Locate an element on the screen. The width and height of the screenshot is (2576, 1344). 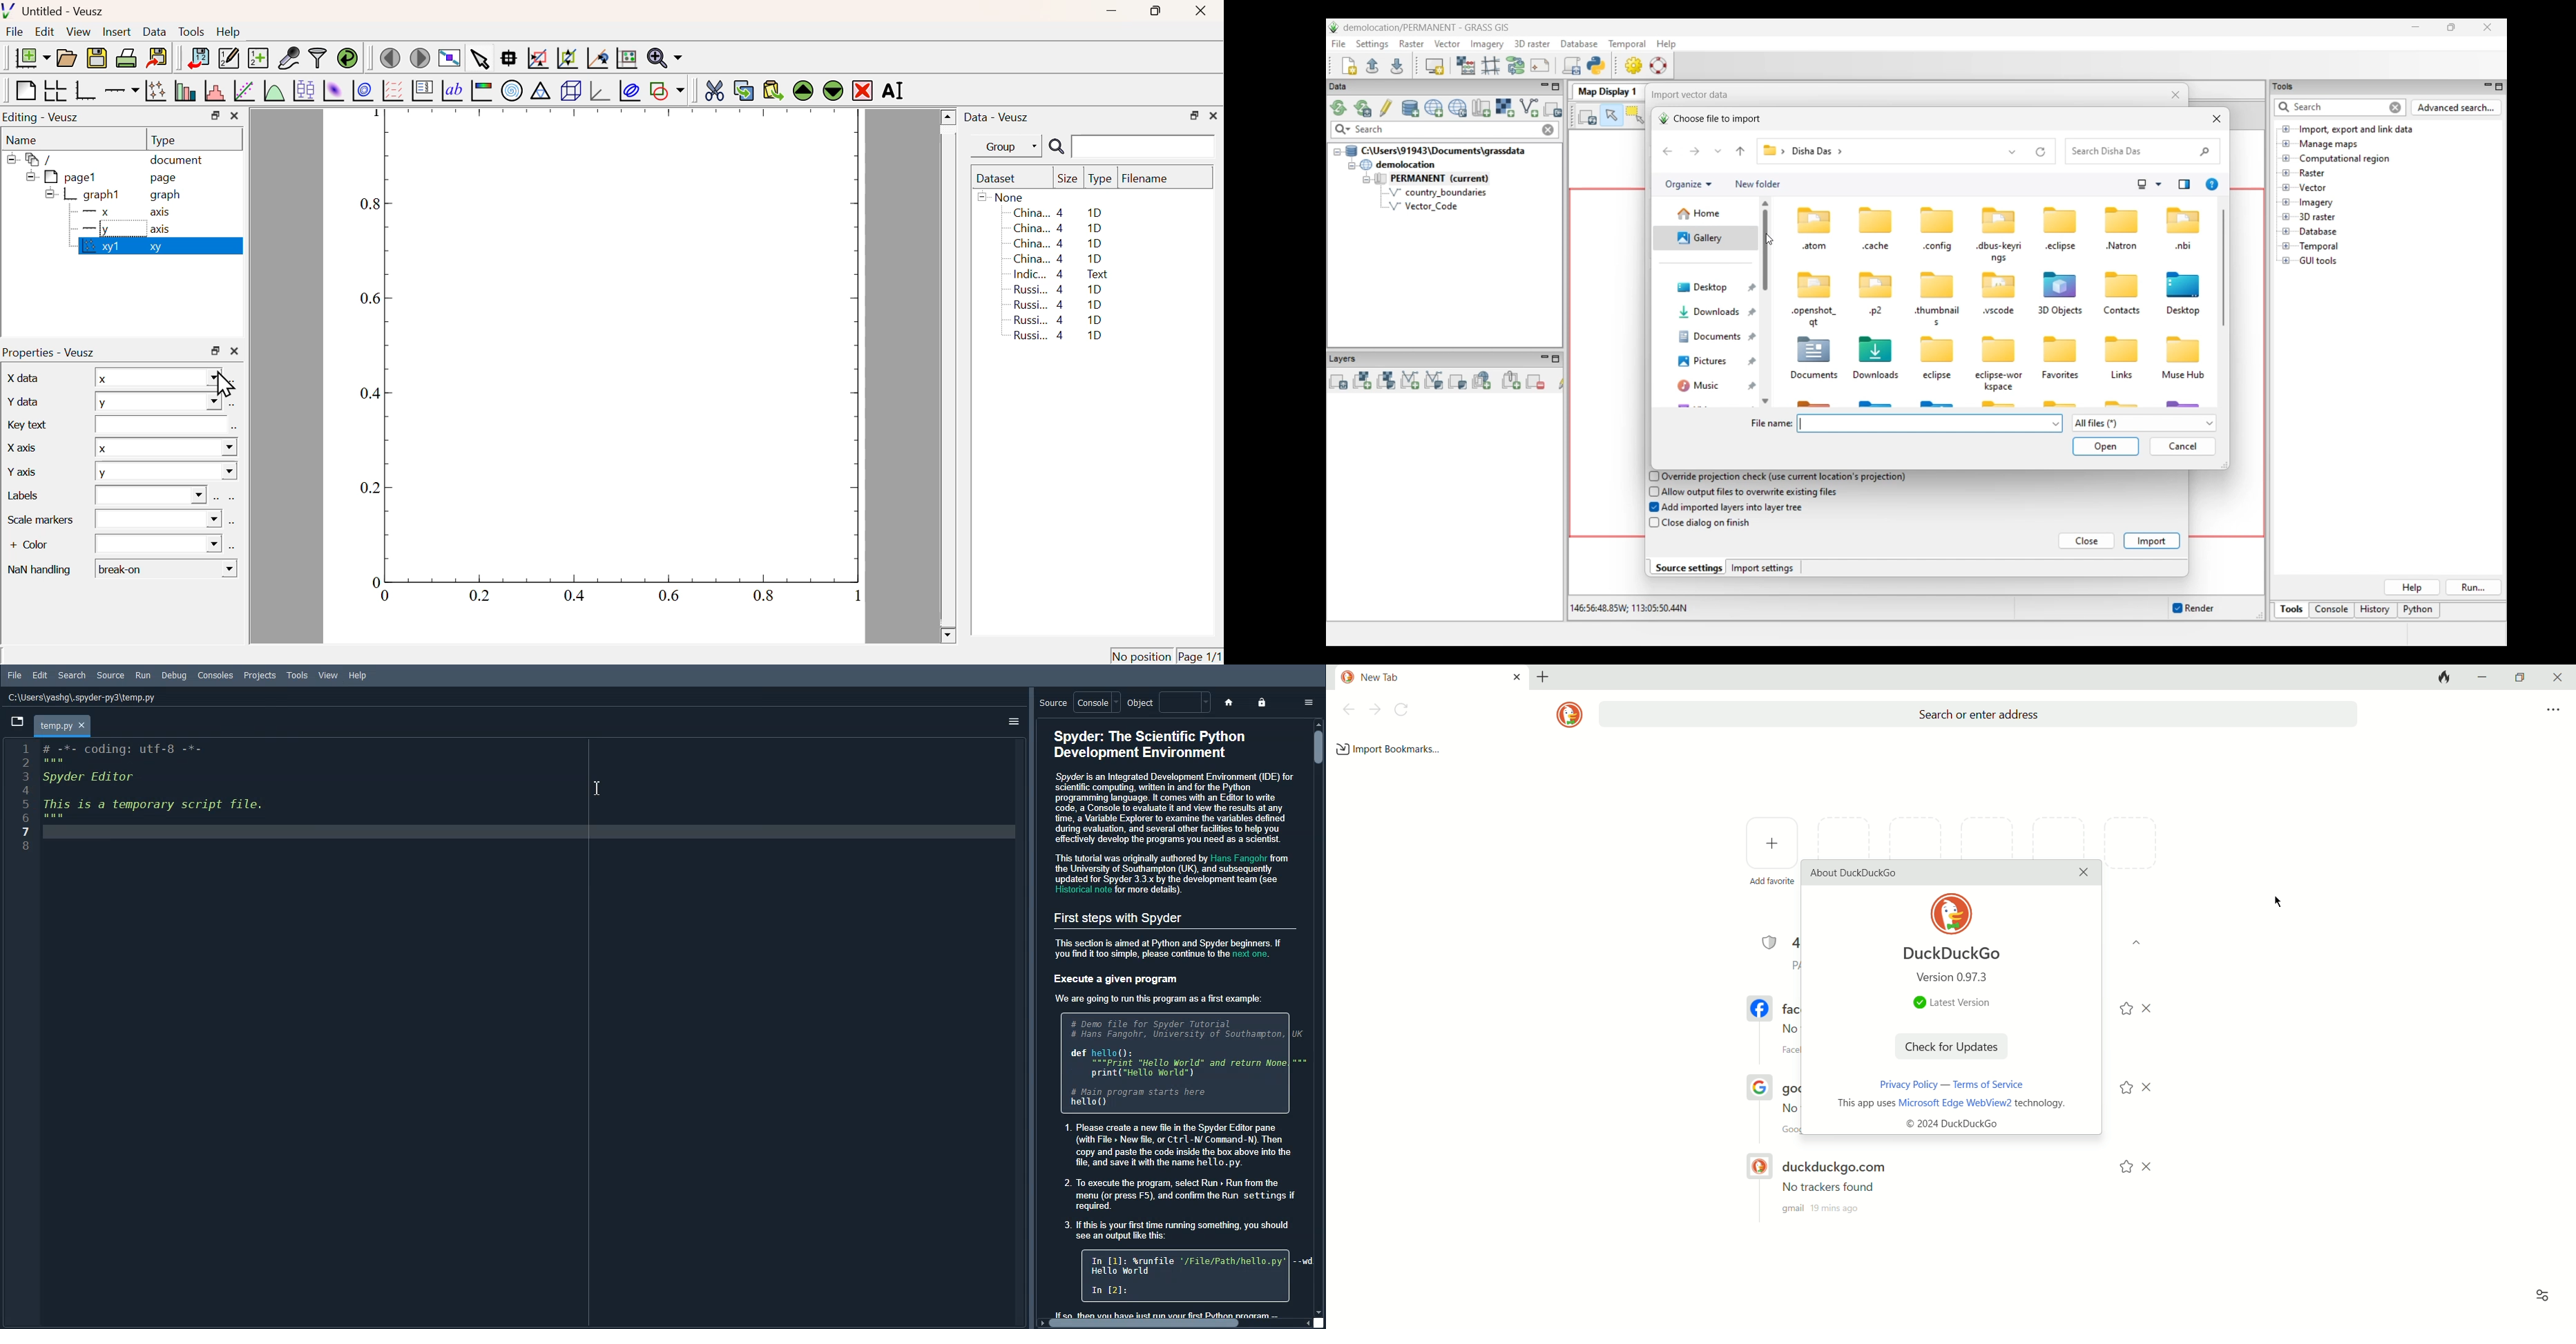
No position is located at coordinates (1142, 654).